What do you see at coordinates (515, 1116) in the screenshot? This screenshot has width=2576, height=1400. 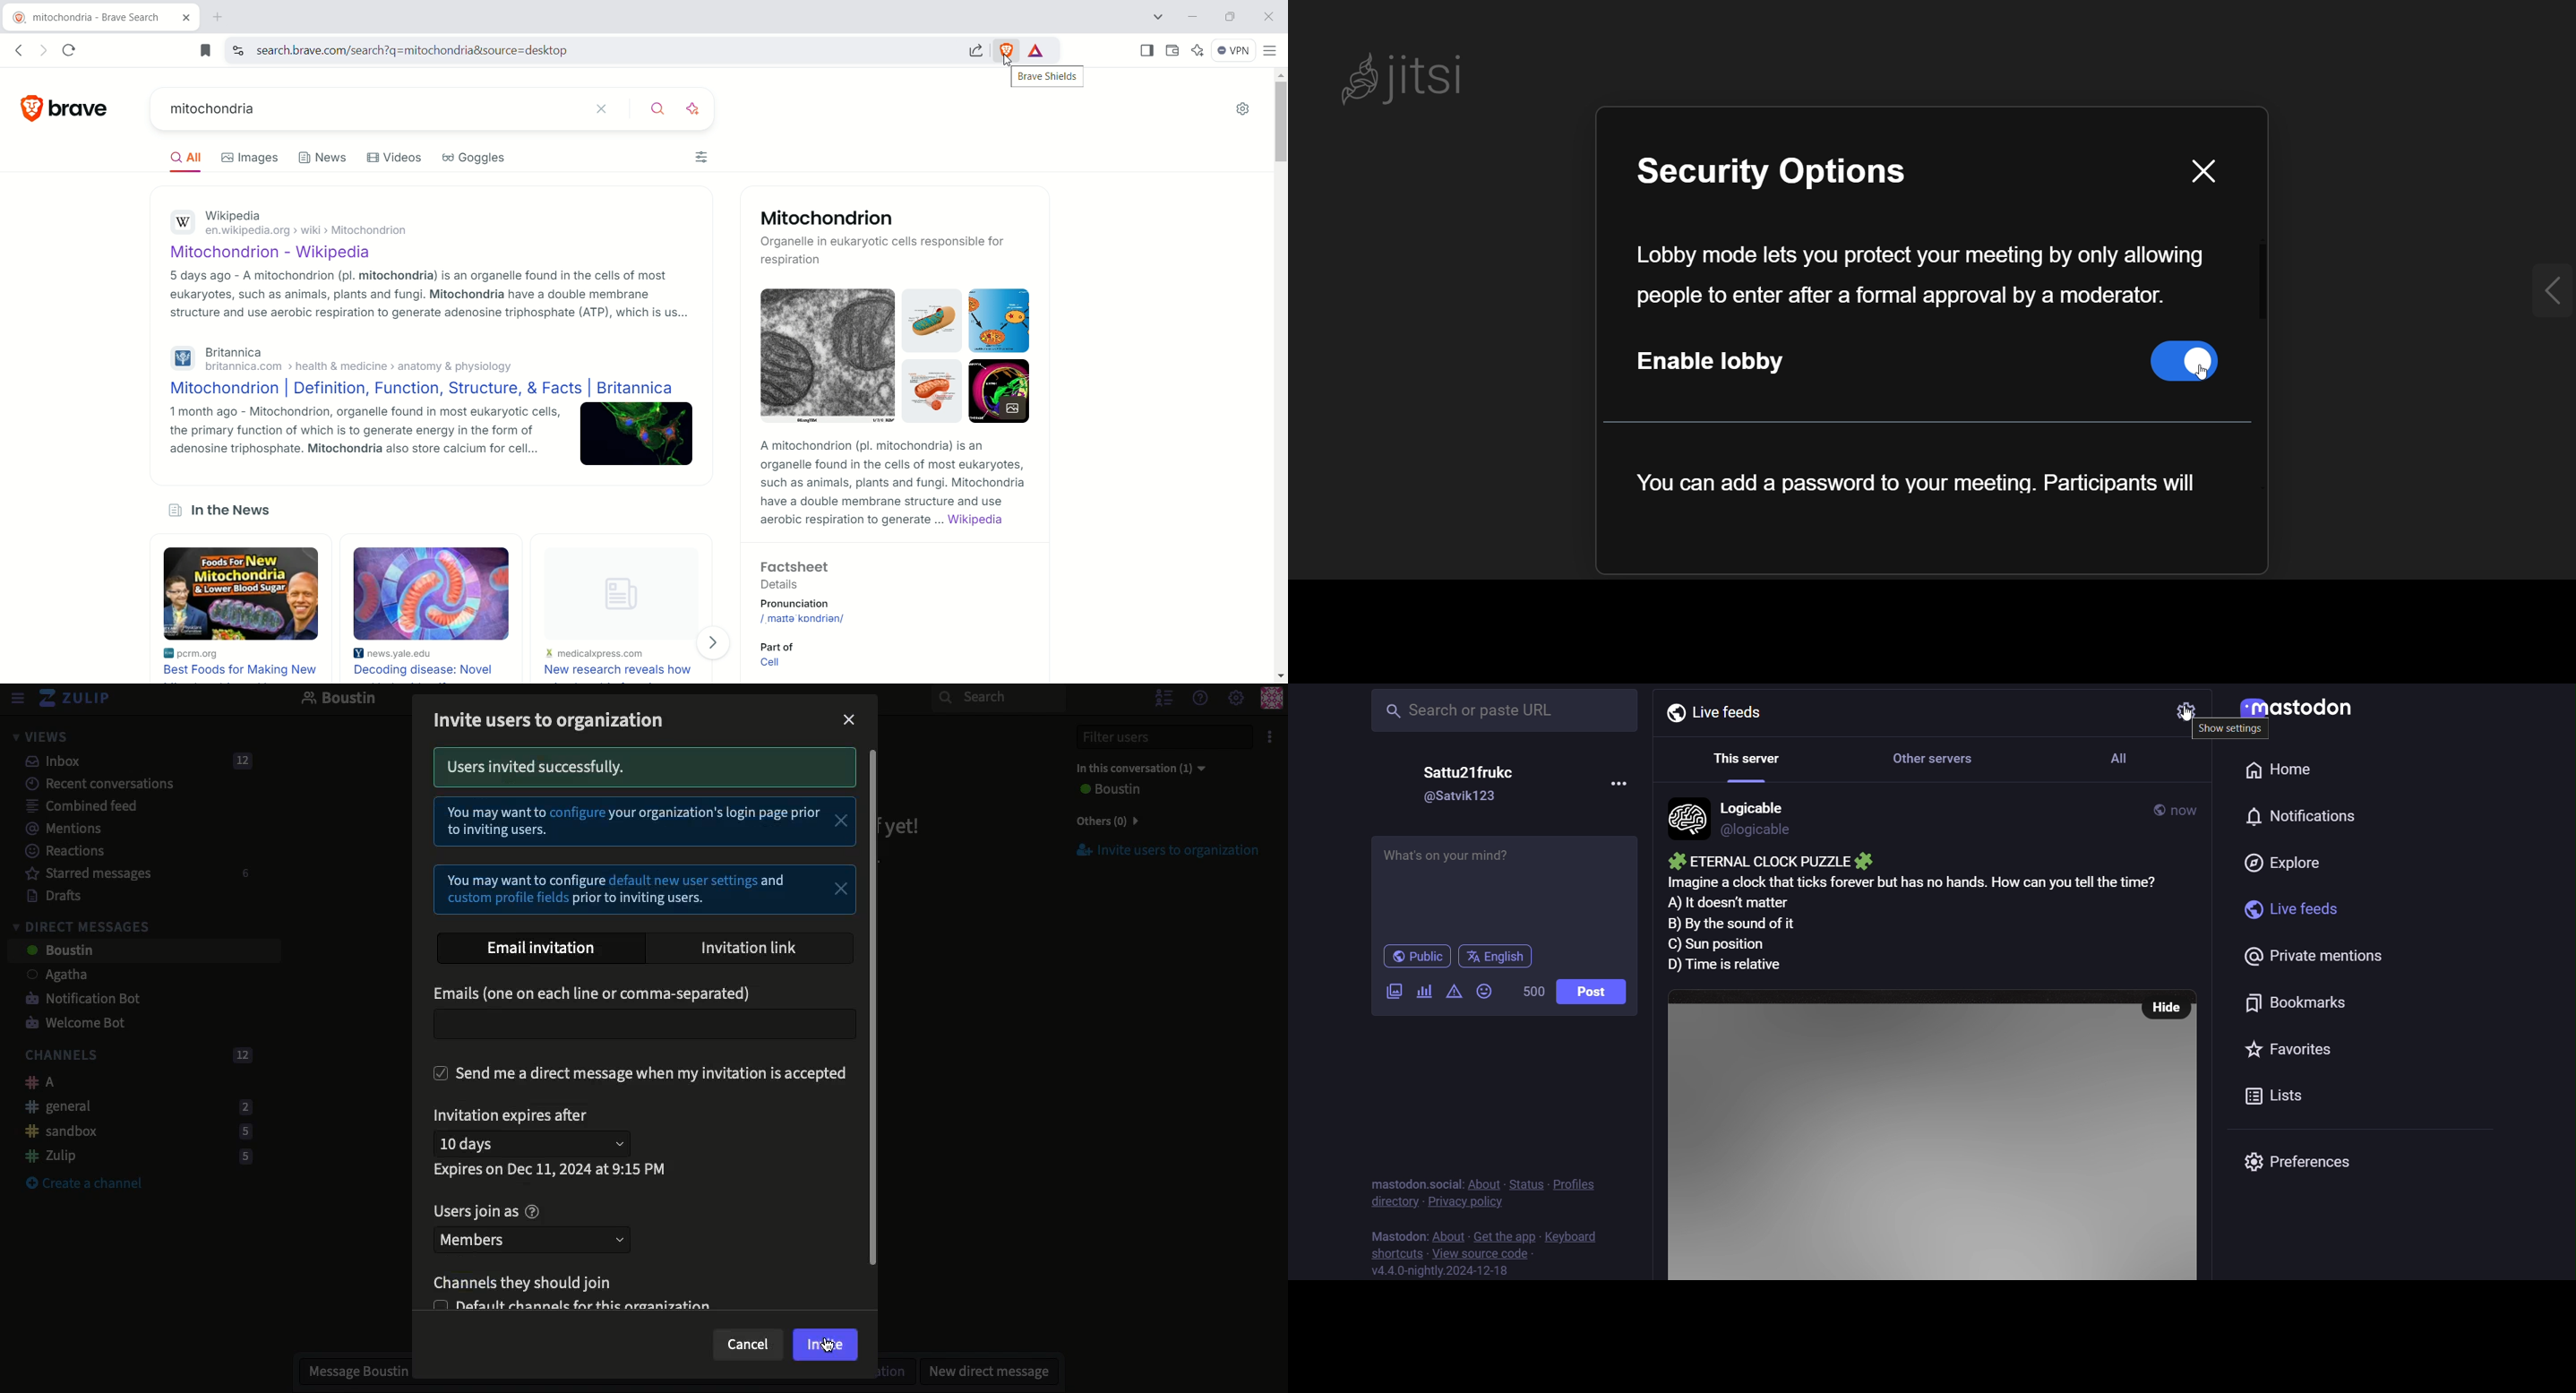 I see `Invitation expires after` at bounding box center [515, 1116].